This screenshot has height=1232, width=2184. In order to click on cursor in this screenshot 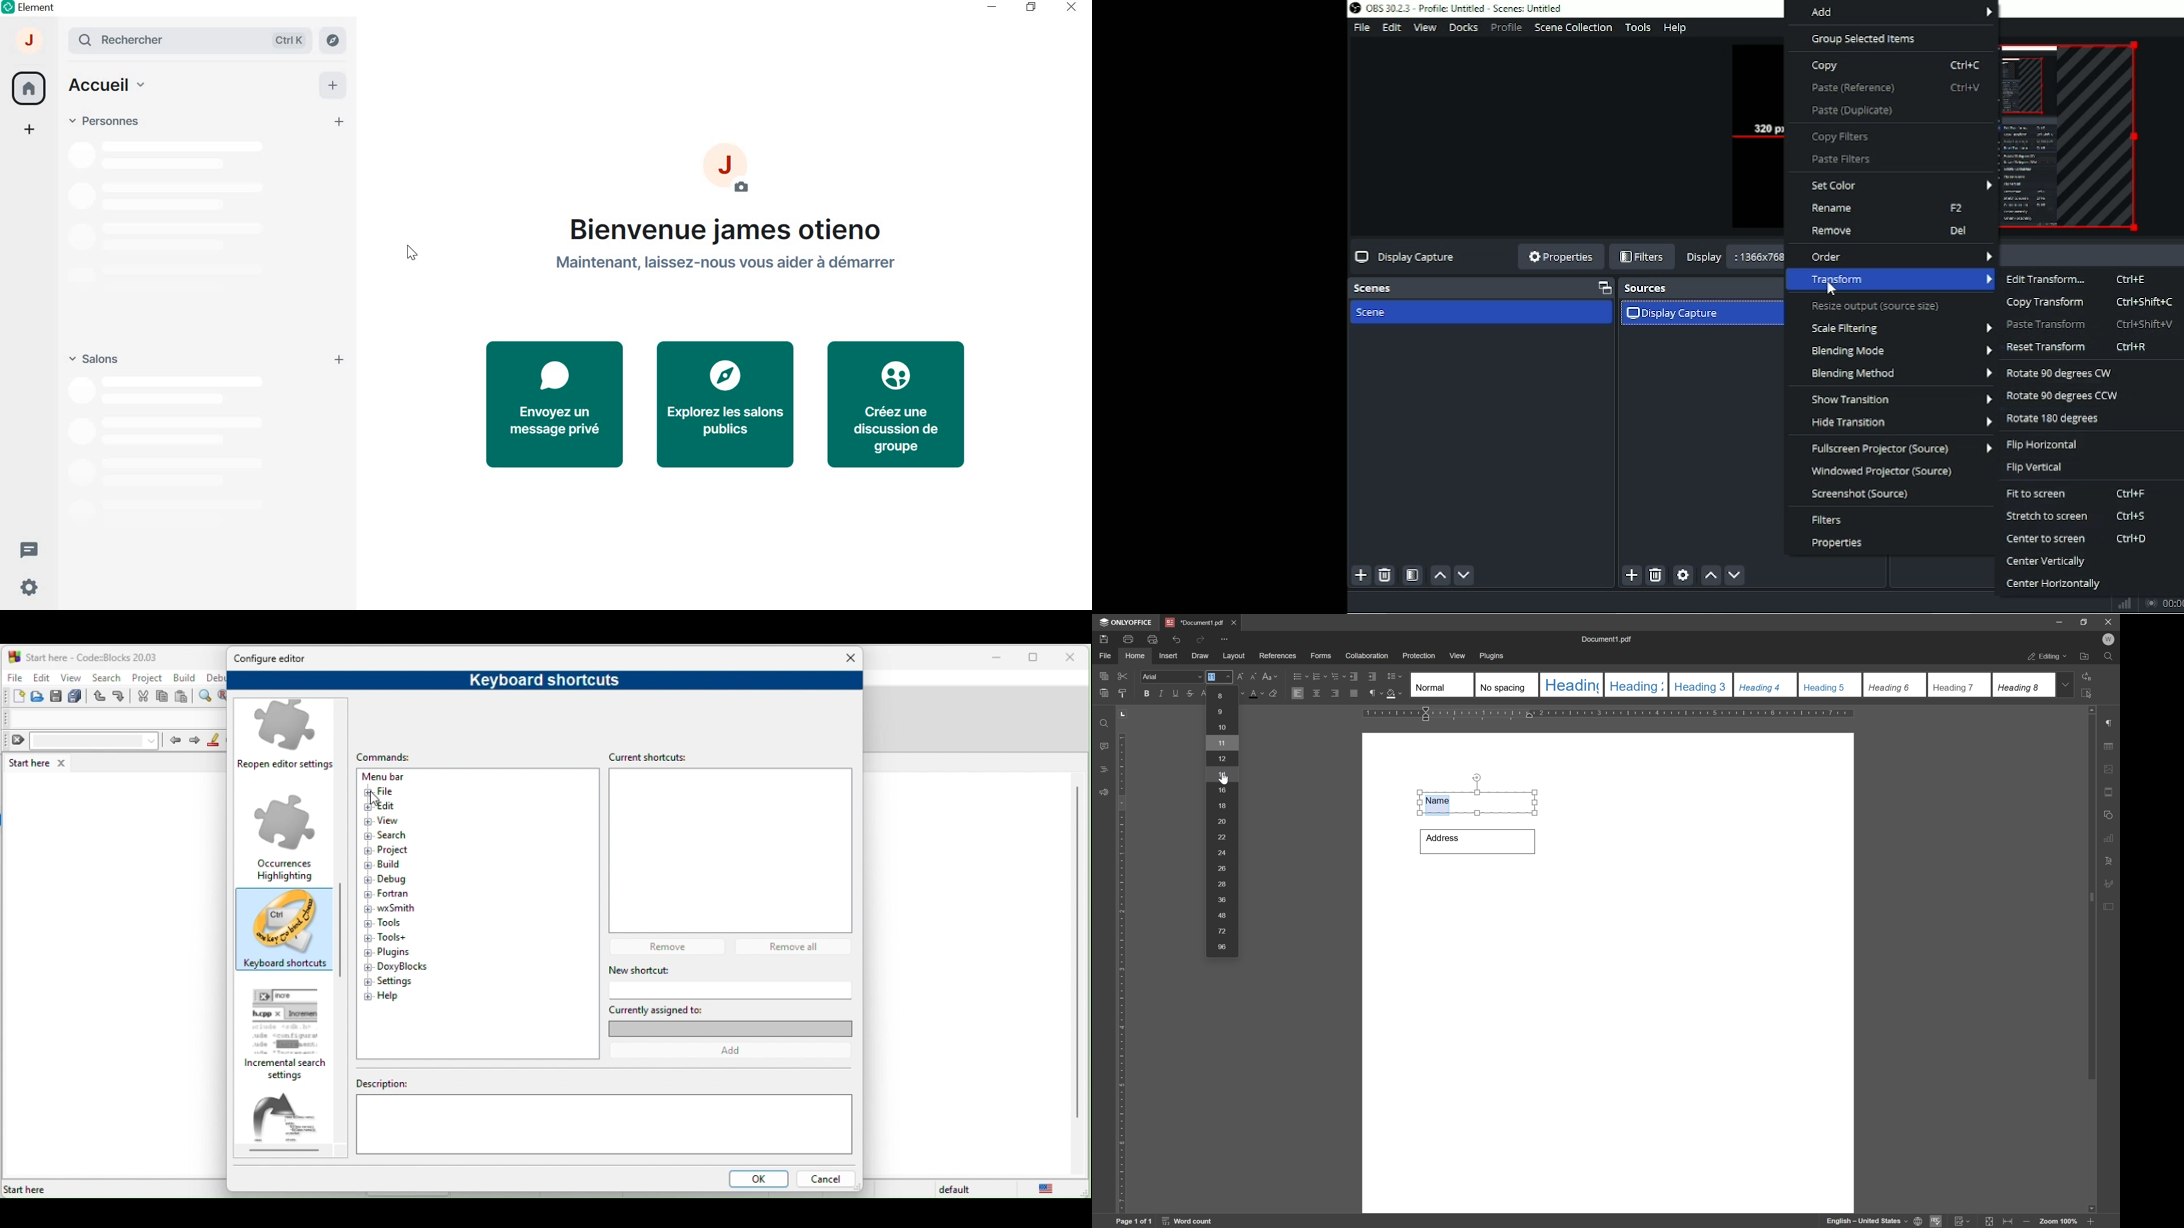, I will do `click(412, 255)`.